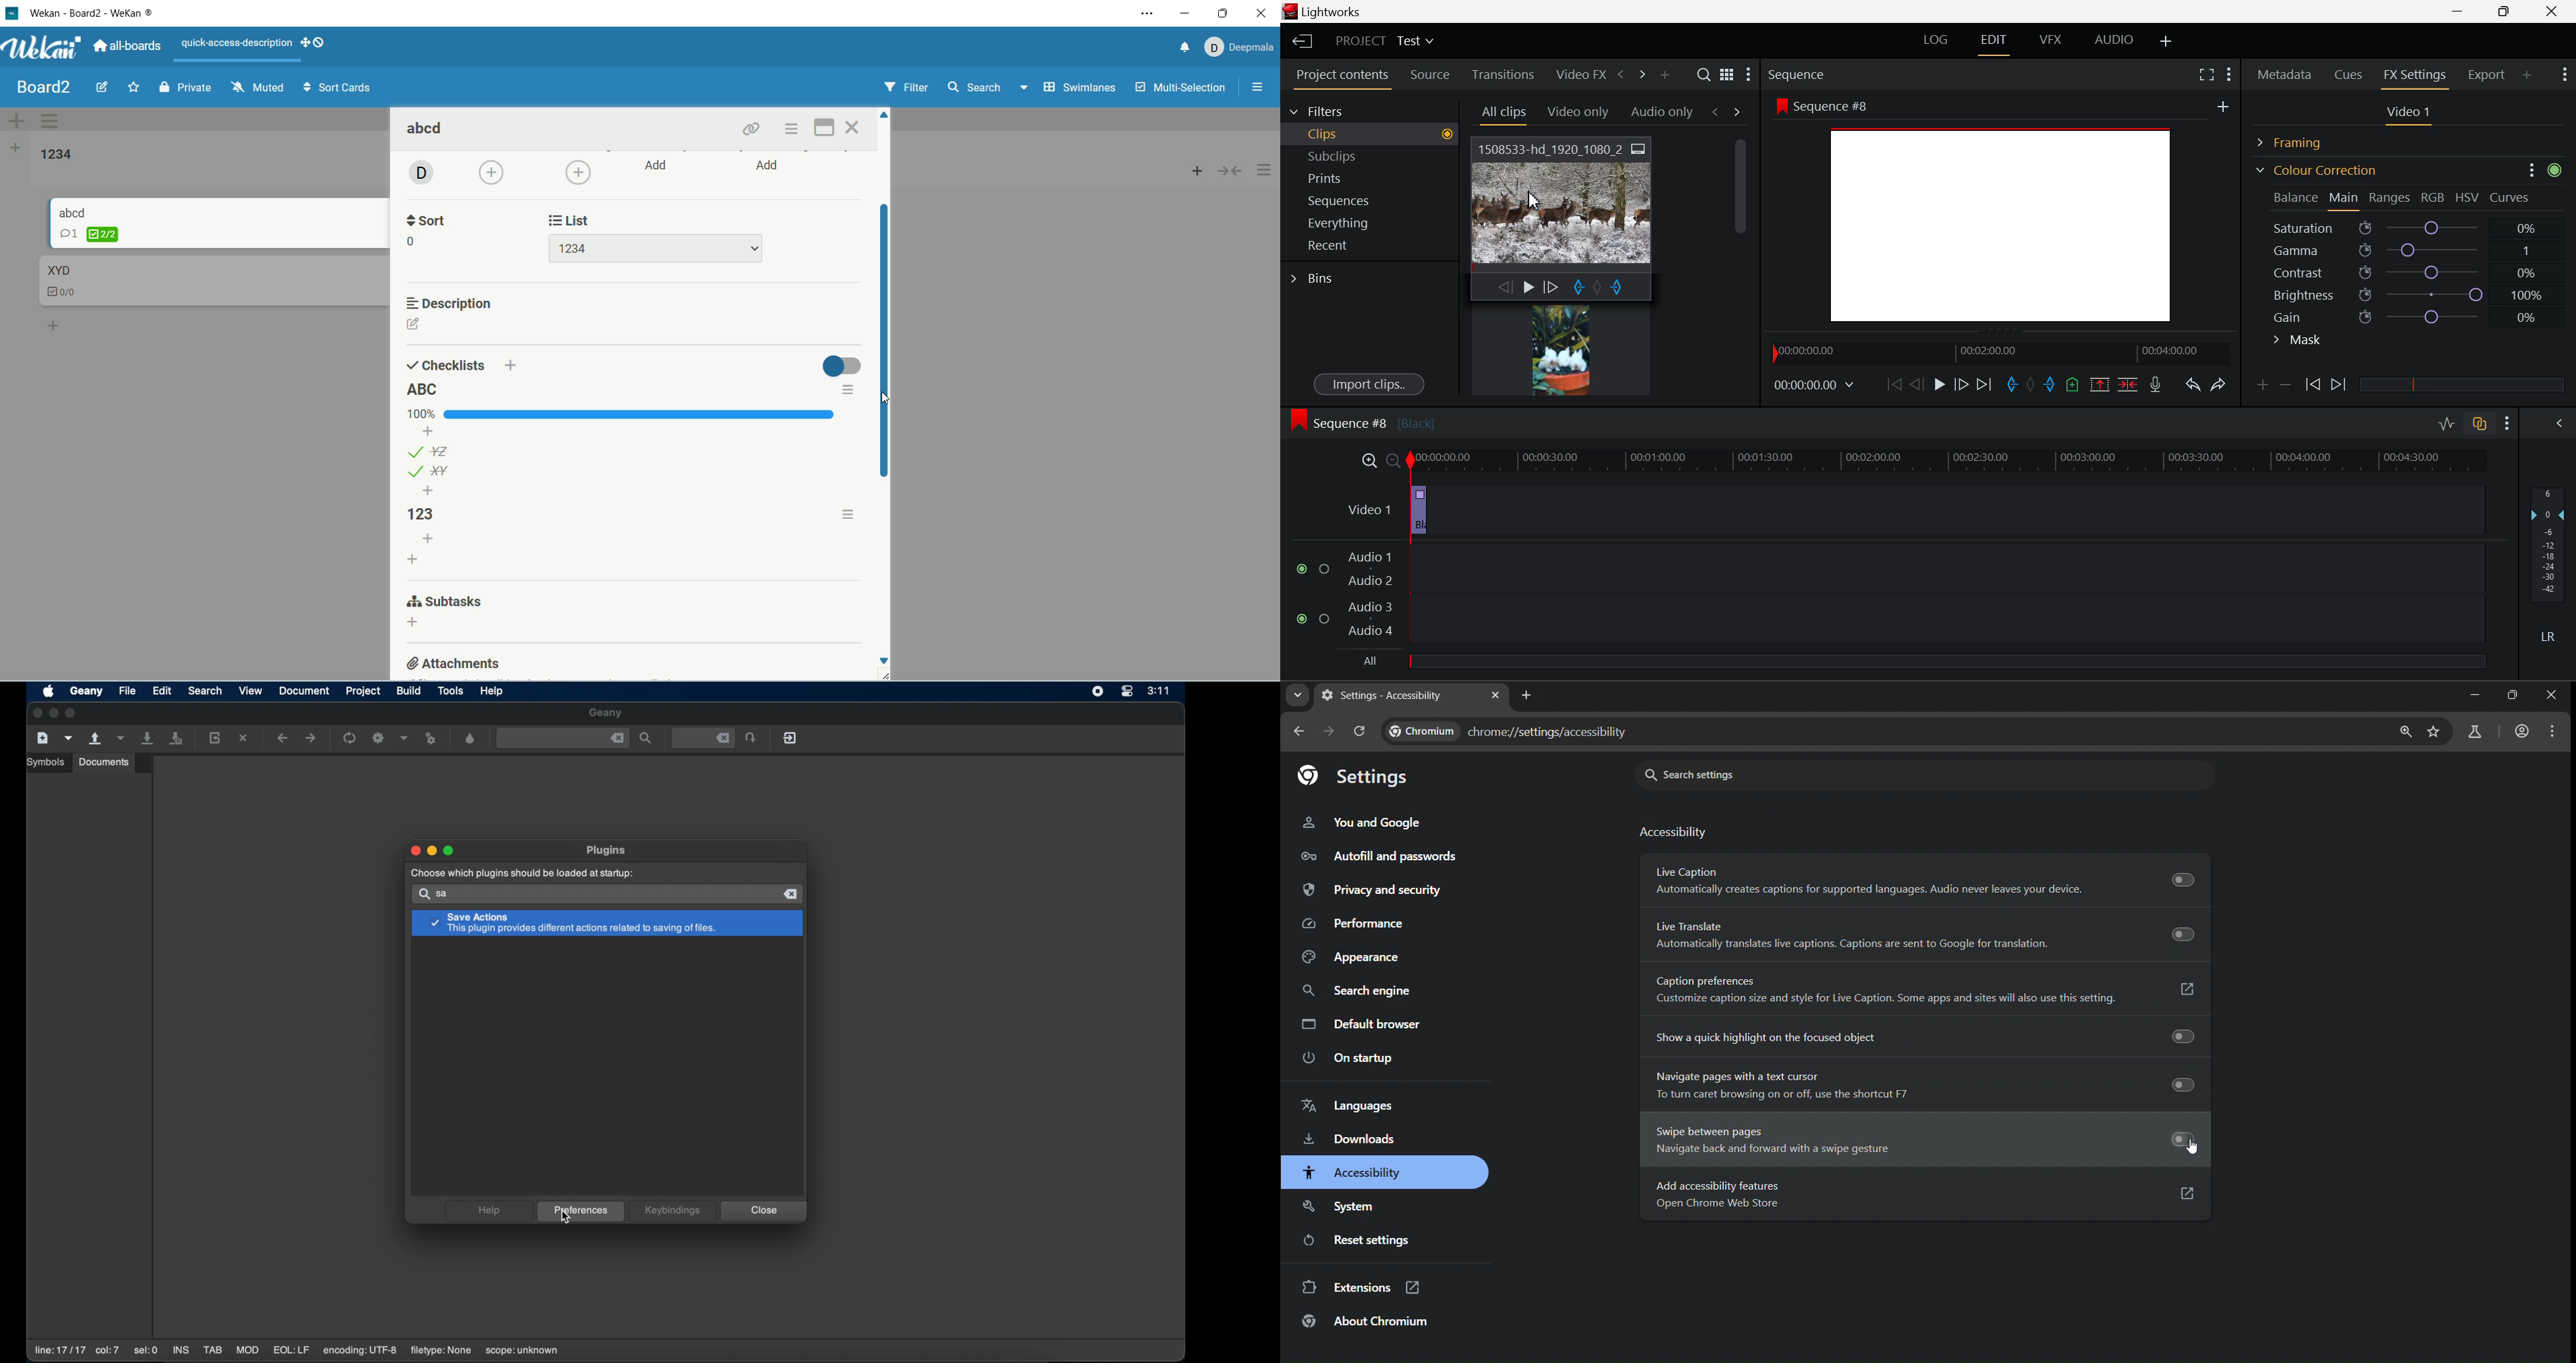  I want to click on Subclips, so click(1345, 156).